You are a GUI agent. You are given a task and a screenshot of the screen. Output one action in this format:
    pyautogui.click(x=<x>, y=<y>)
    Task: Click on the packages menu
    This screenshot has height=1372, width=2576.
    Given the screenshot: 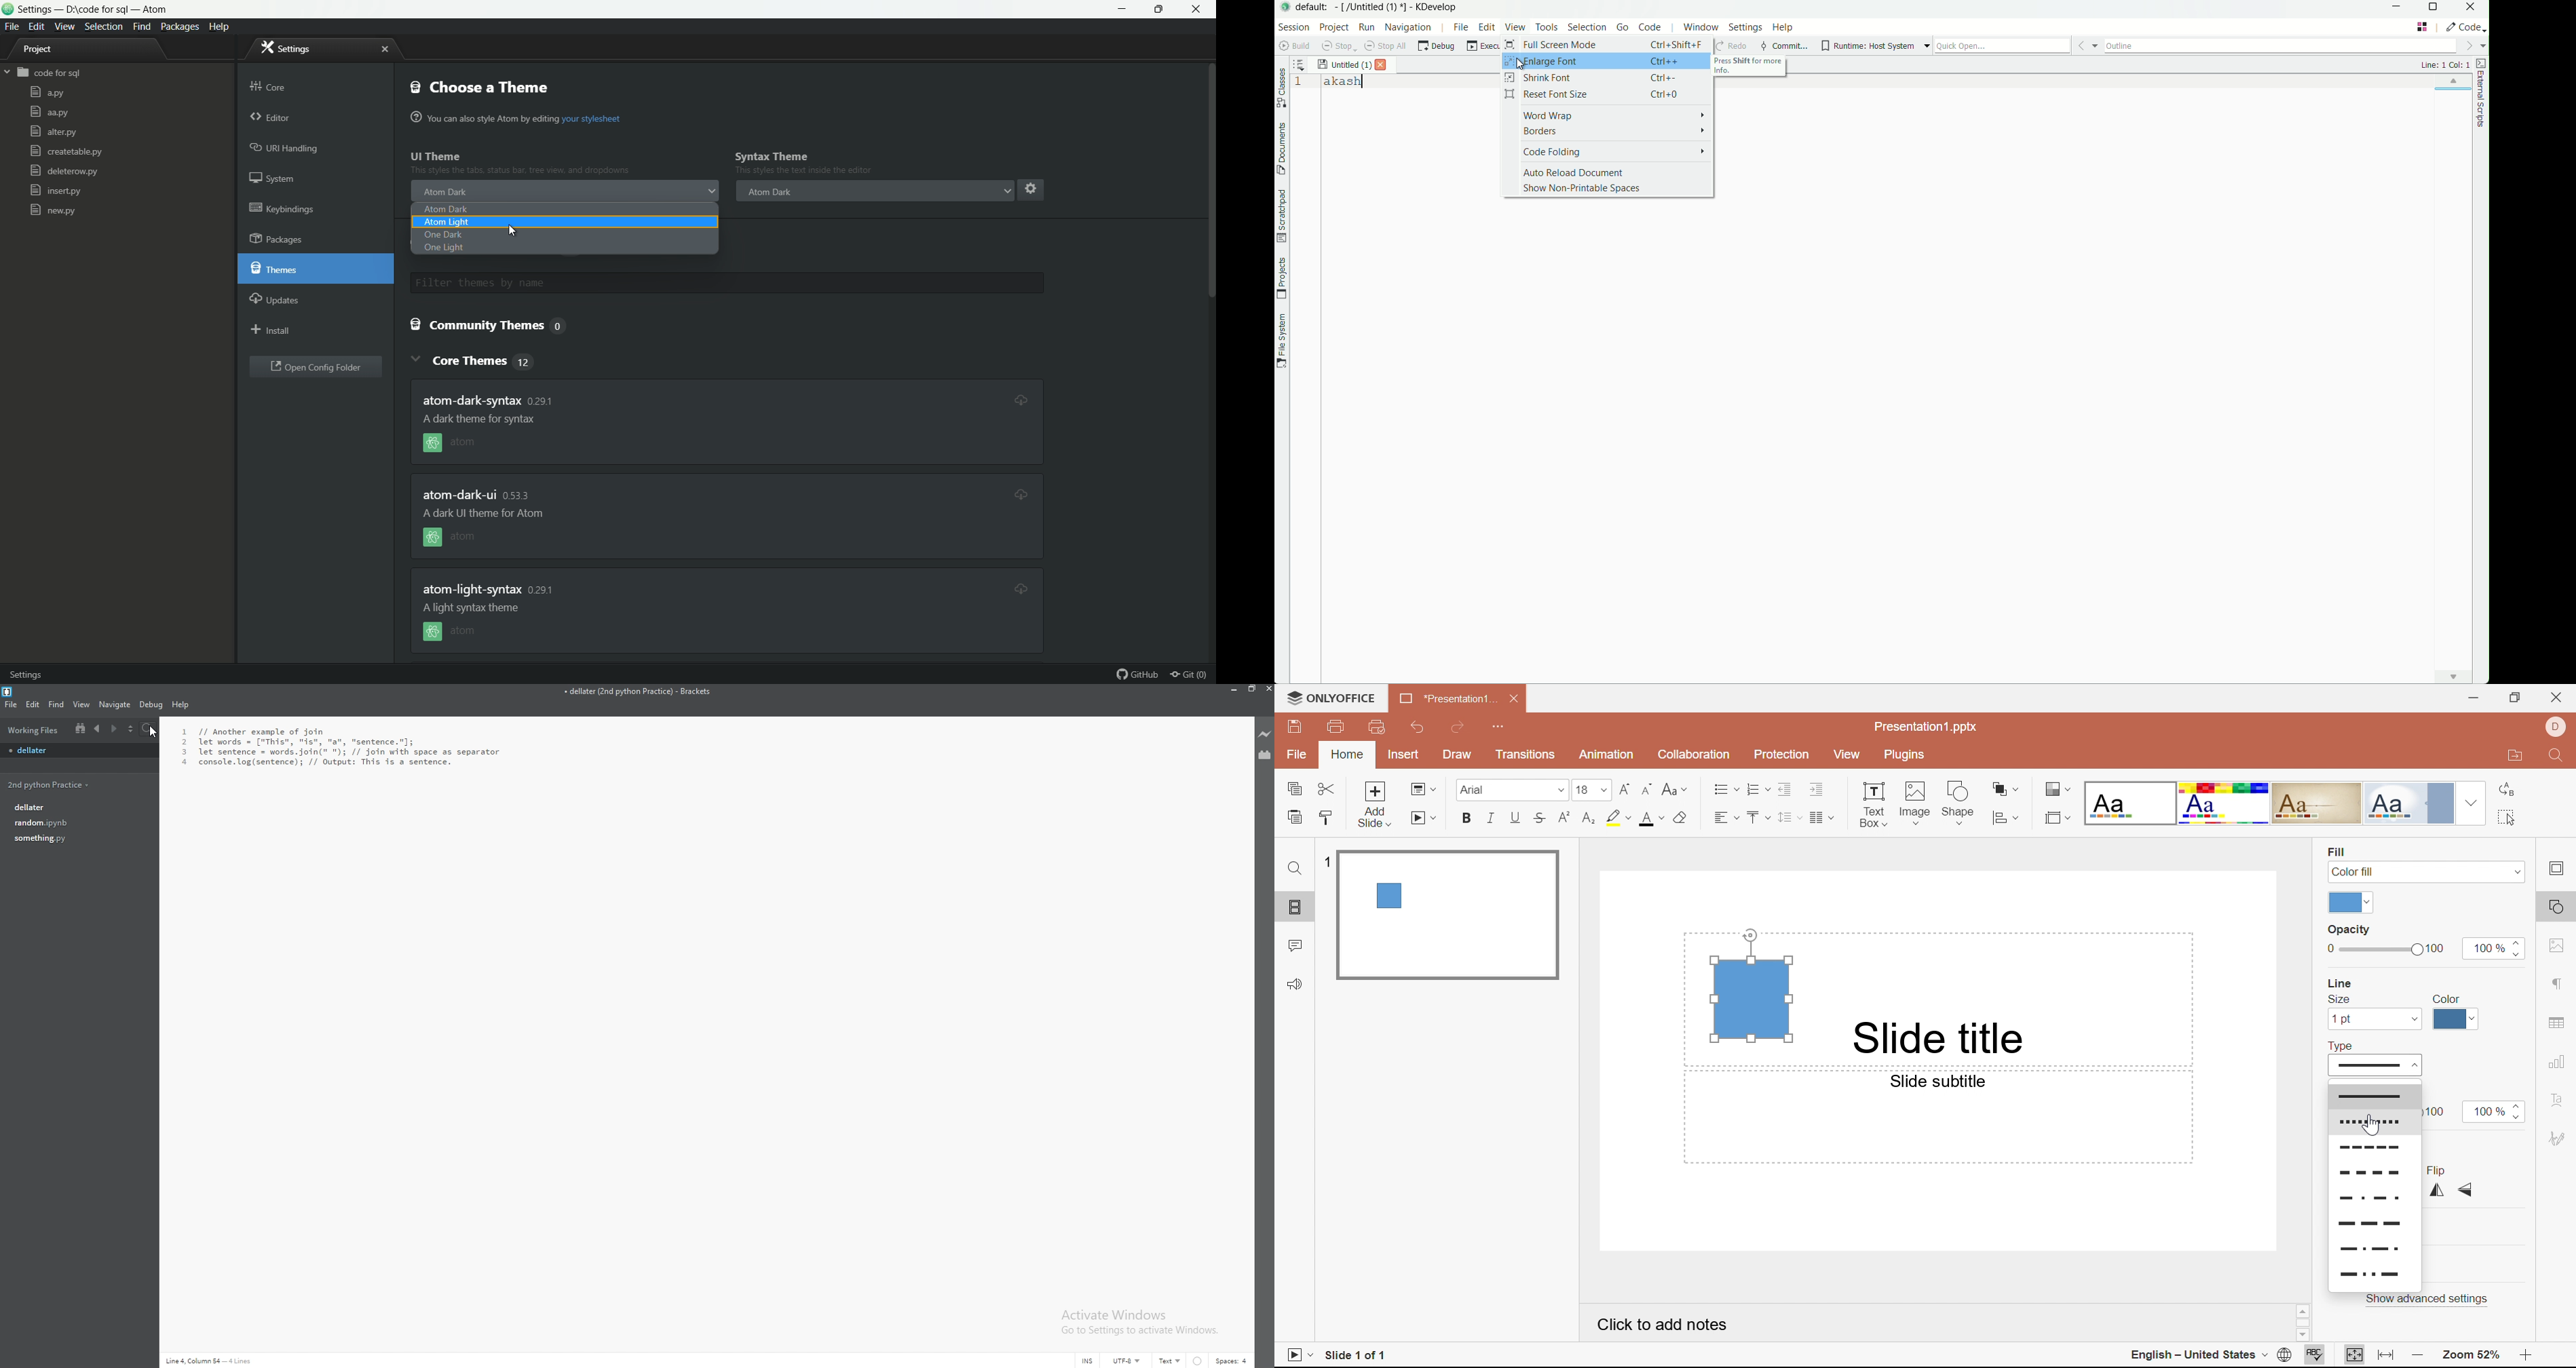 What is the action you would take?
    pyautogui.click(x=181, y=27)
    